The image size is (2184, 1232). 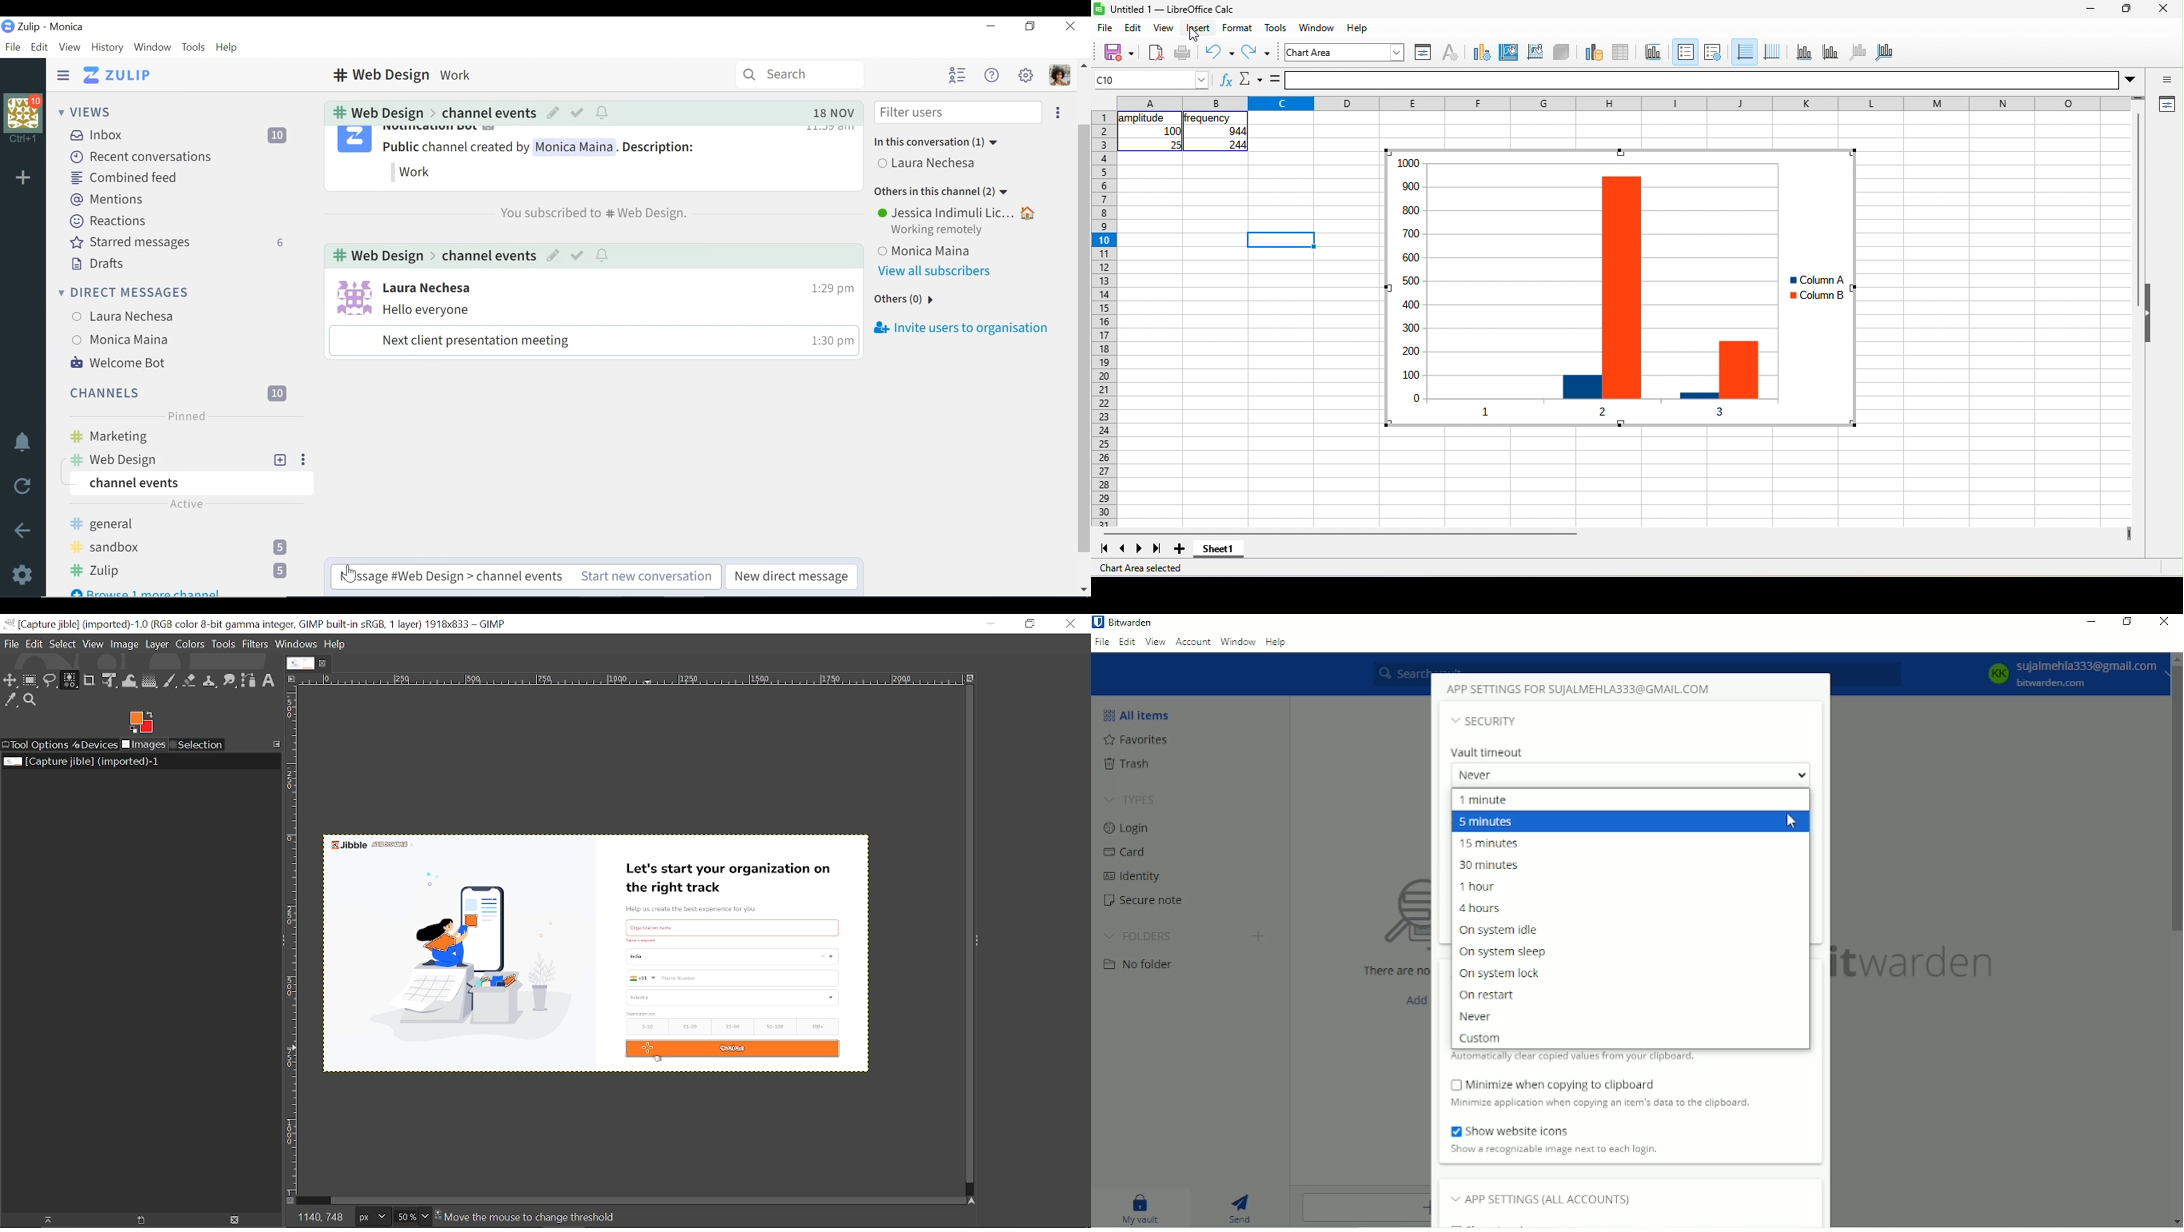 What do you see at coordinates (1340, 534) in the screenshot?
I see `horizontal scroll bar` at bounding box center [1340, 534].